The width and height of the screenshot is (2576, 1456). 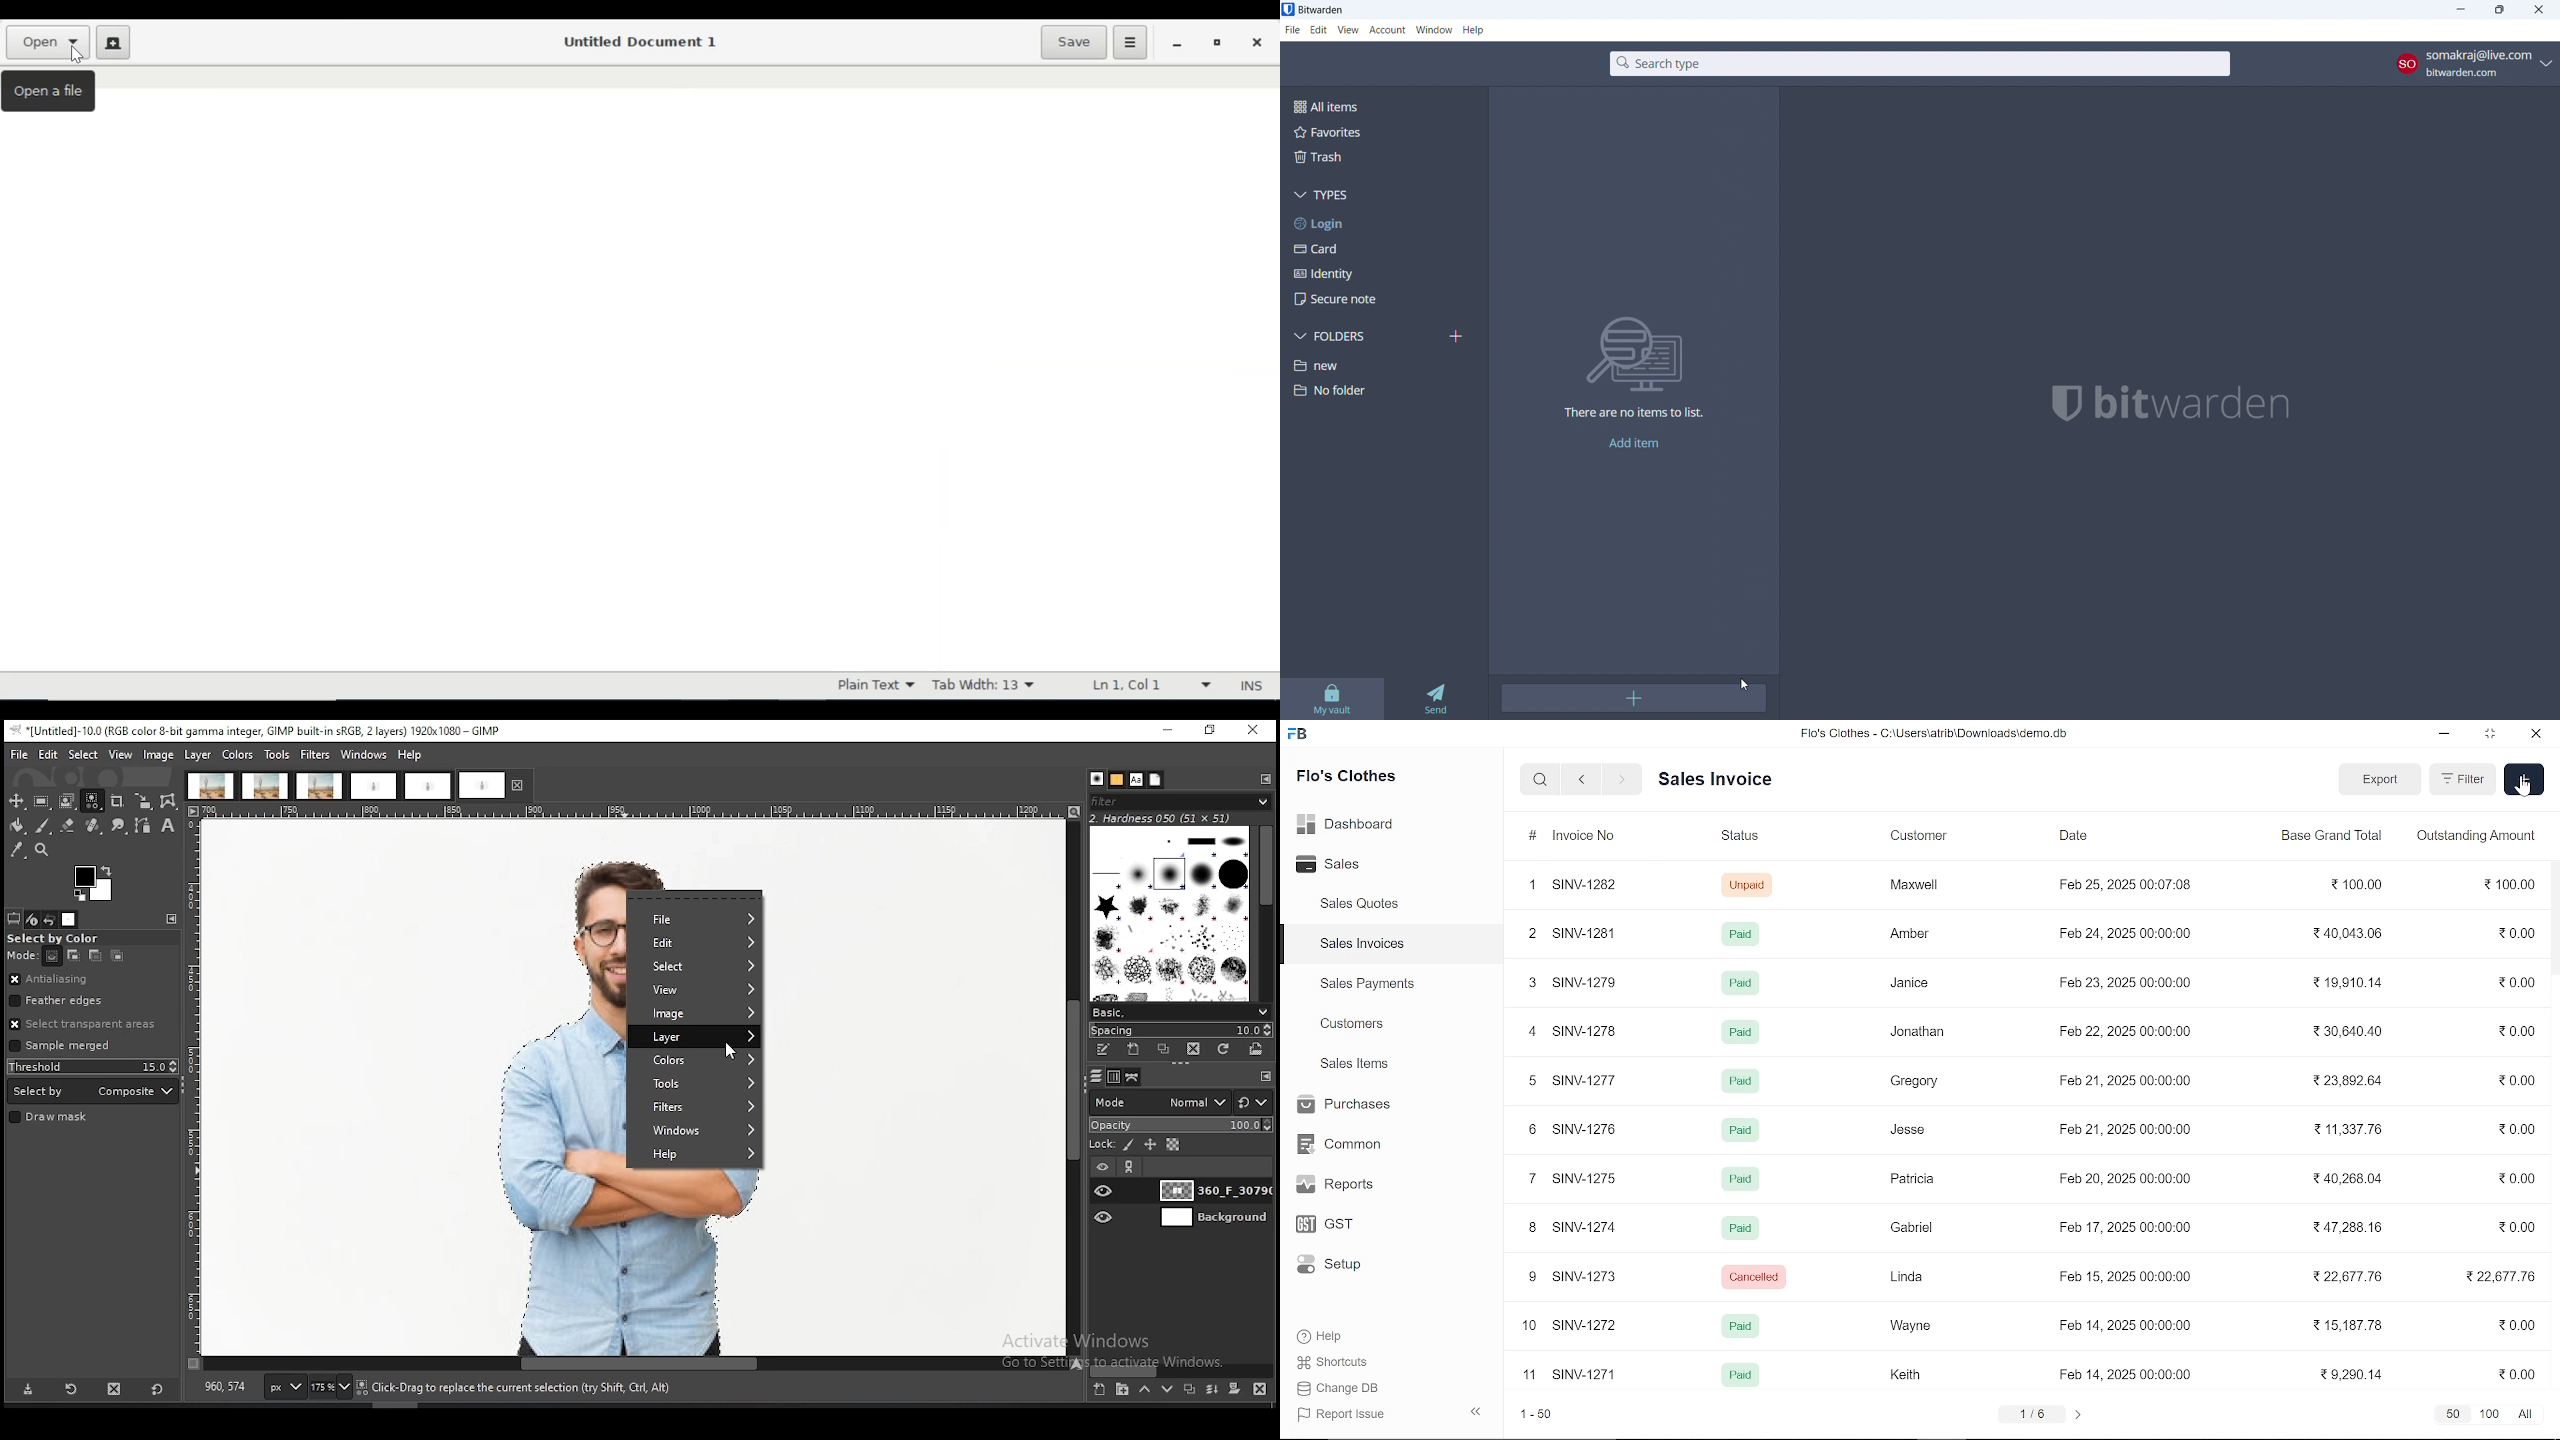 I want to click on minimize, so click(x=2446, y=736).